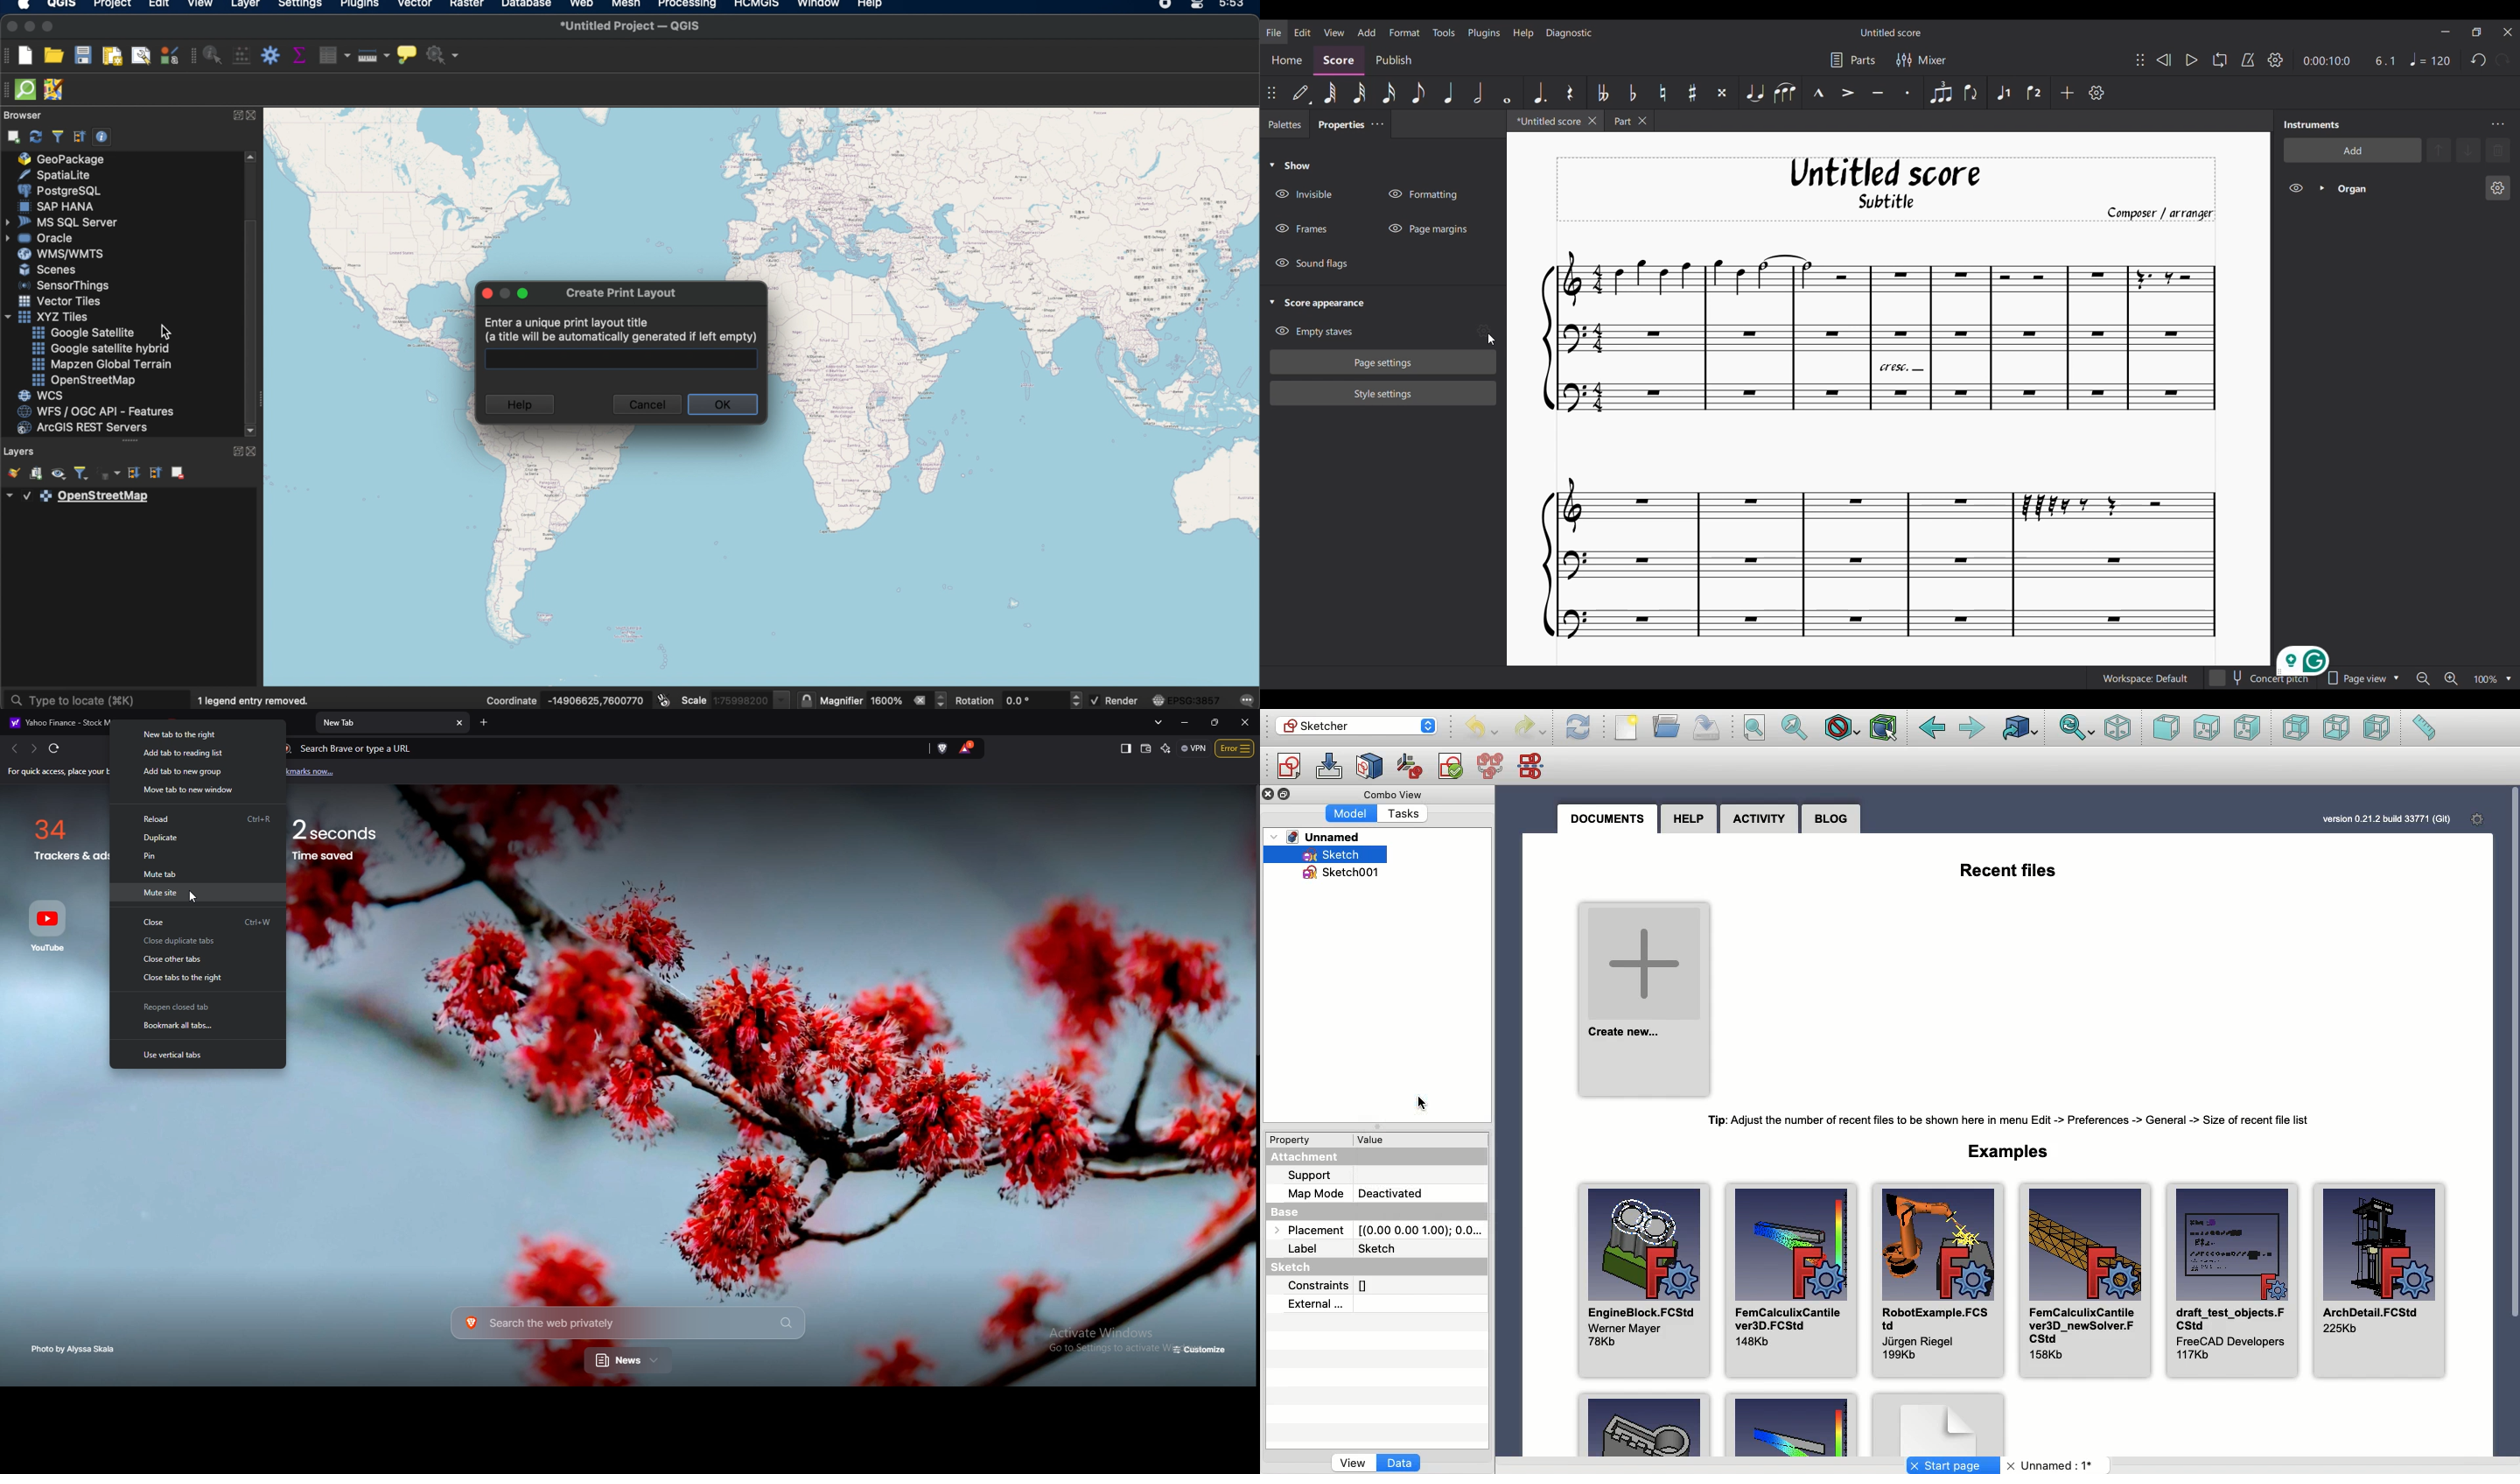 The width and height of the screenshot is (2520, 1484). What do you see at coordinates (2248, 60) in the screenshot?
I see `Metronome` at bounding box center [2248, 60].